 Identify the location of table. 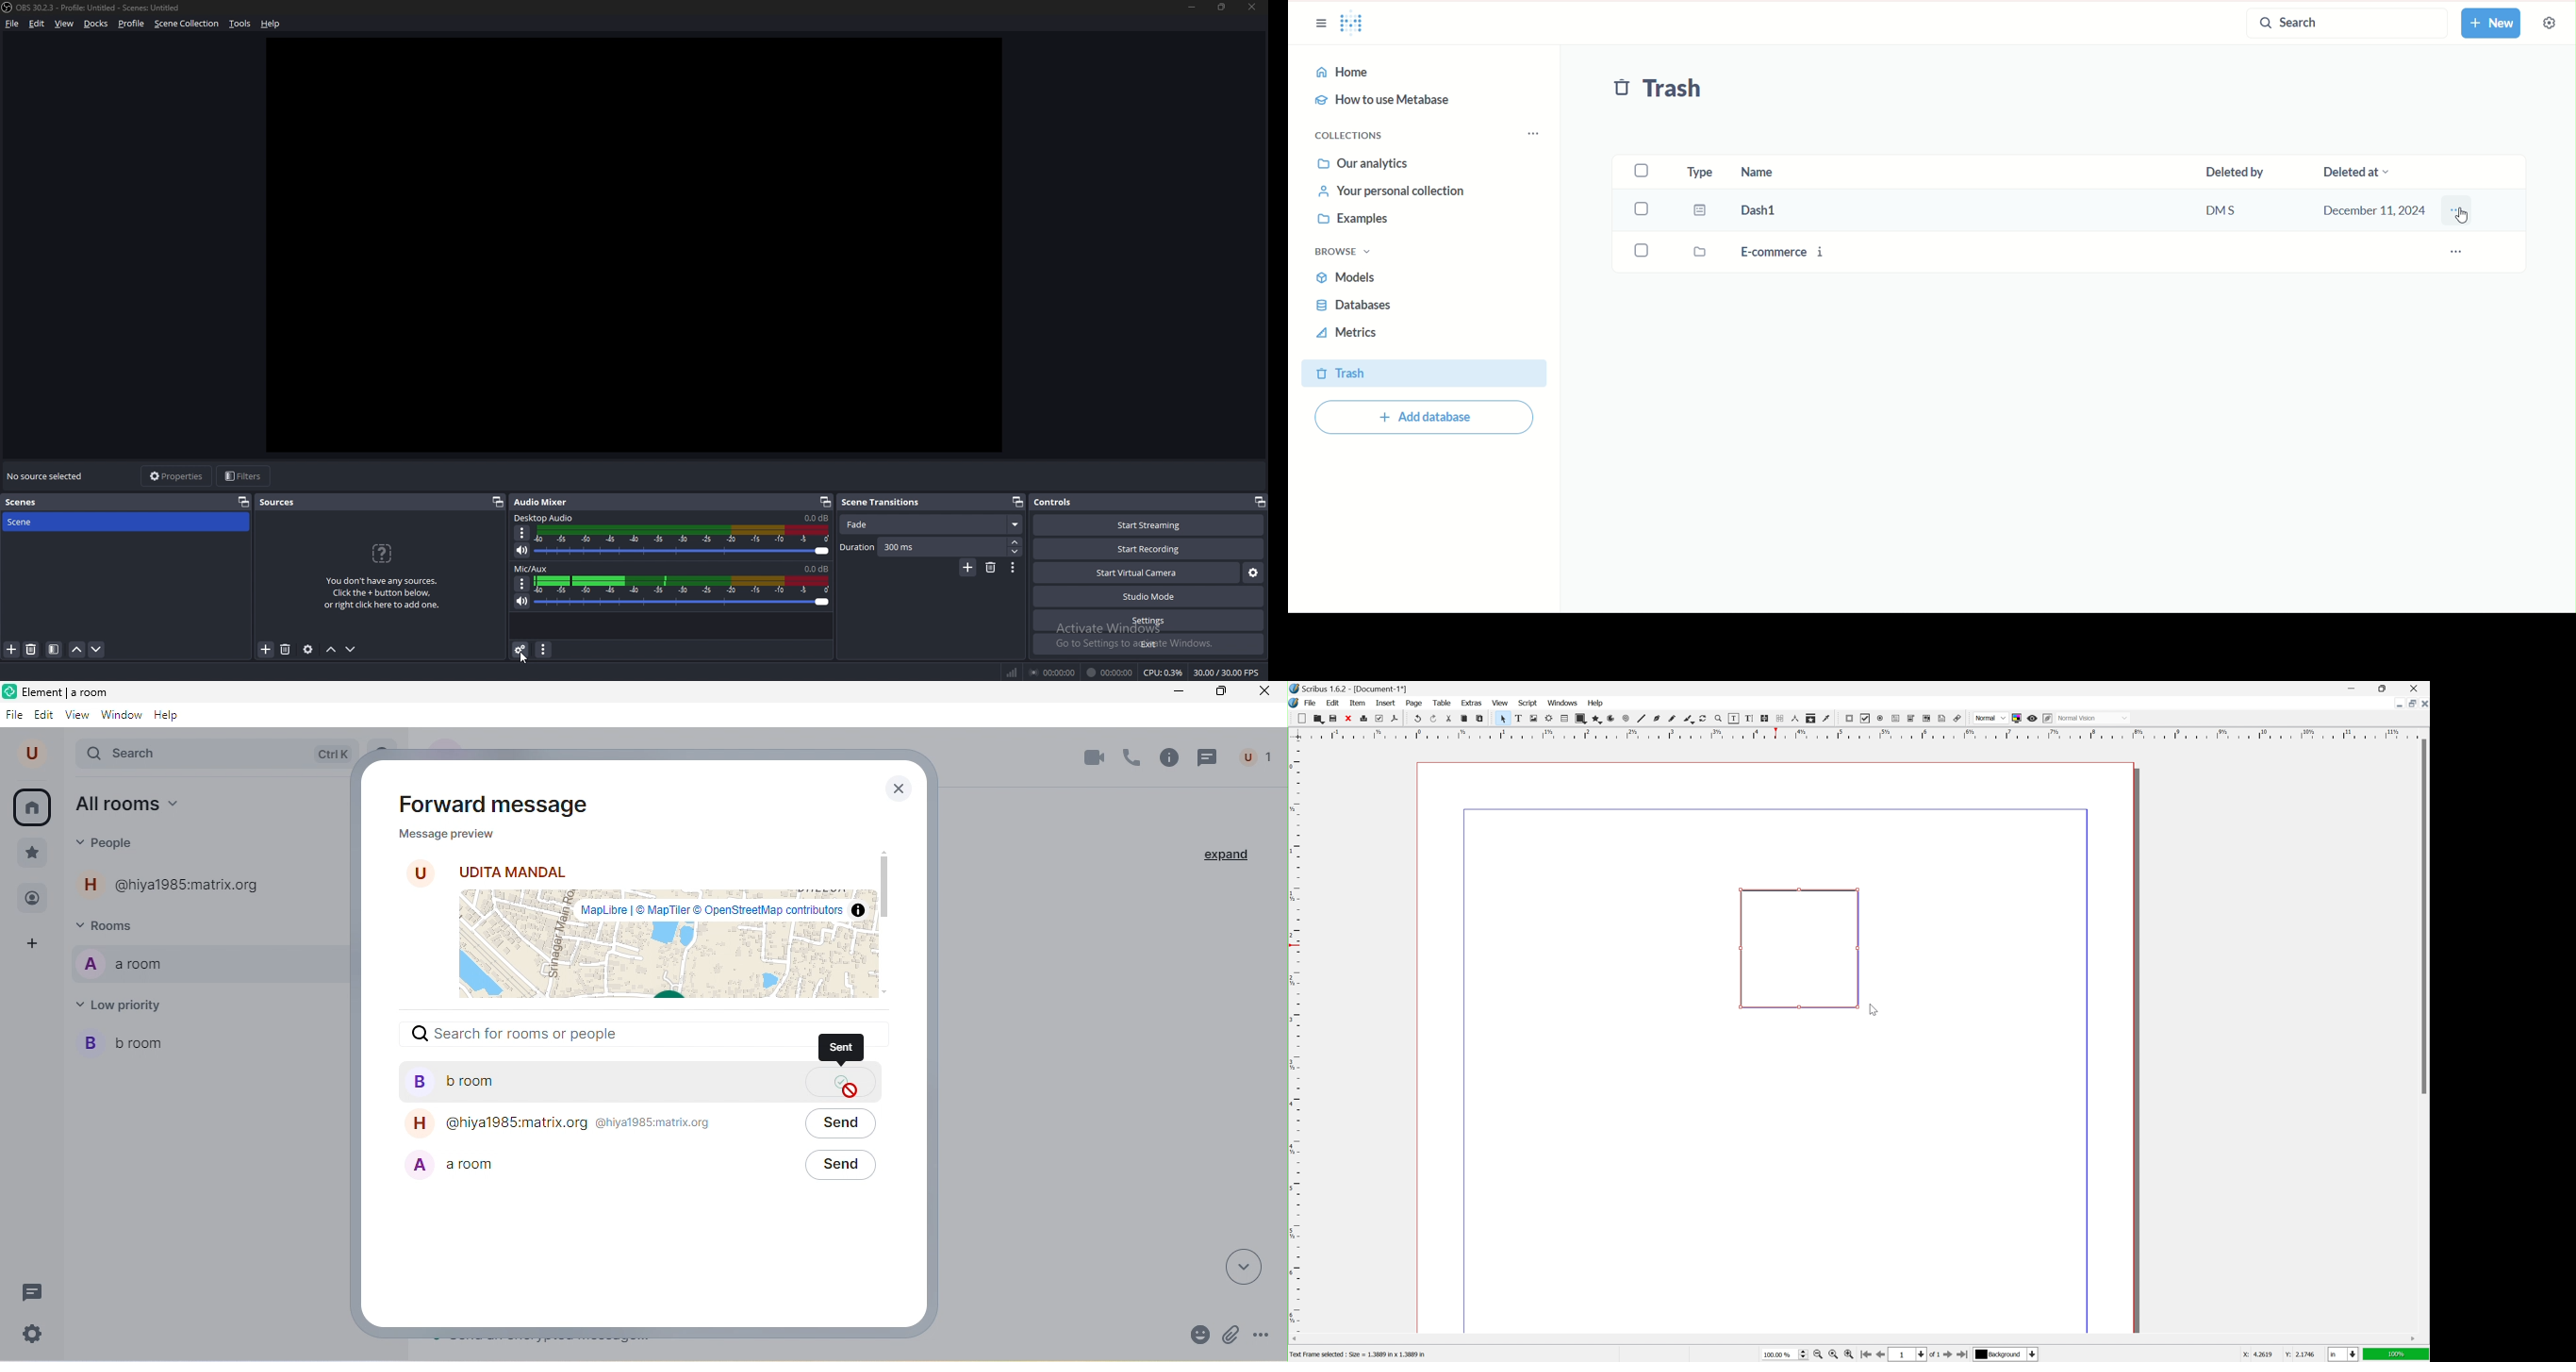
(1564, 718).